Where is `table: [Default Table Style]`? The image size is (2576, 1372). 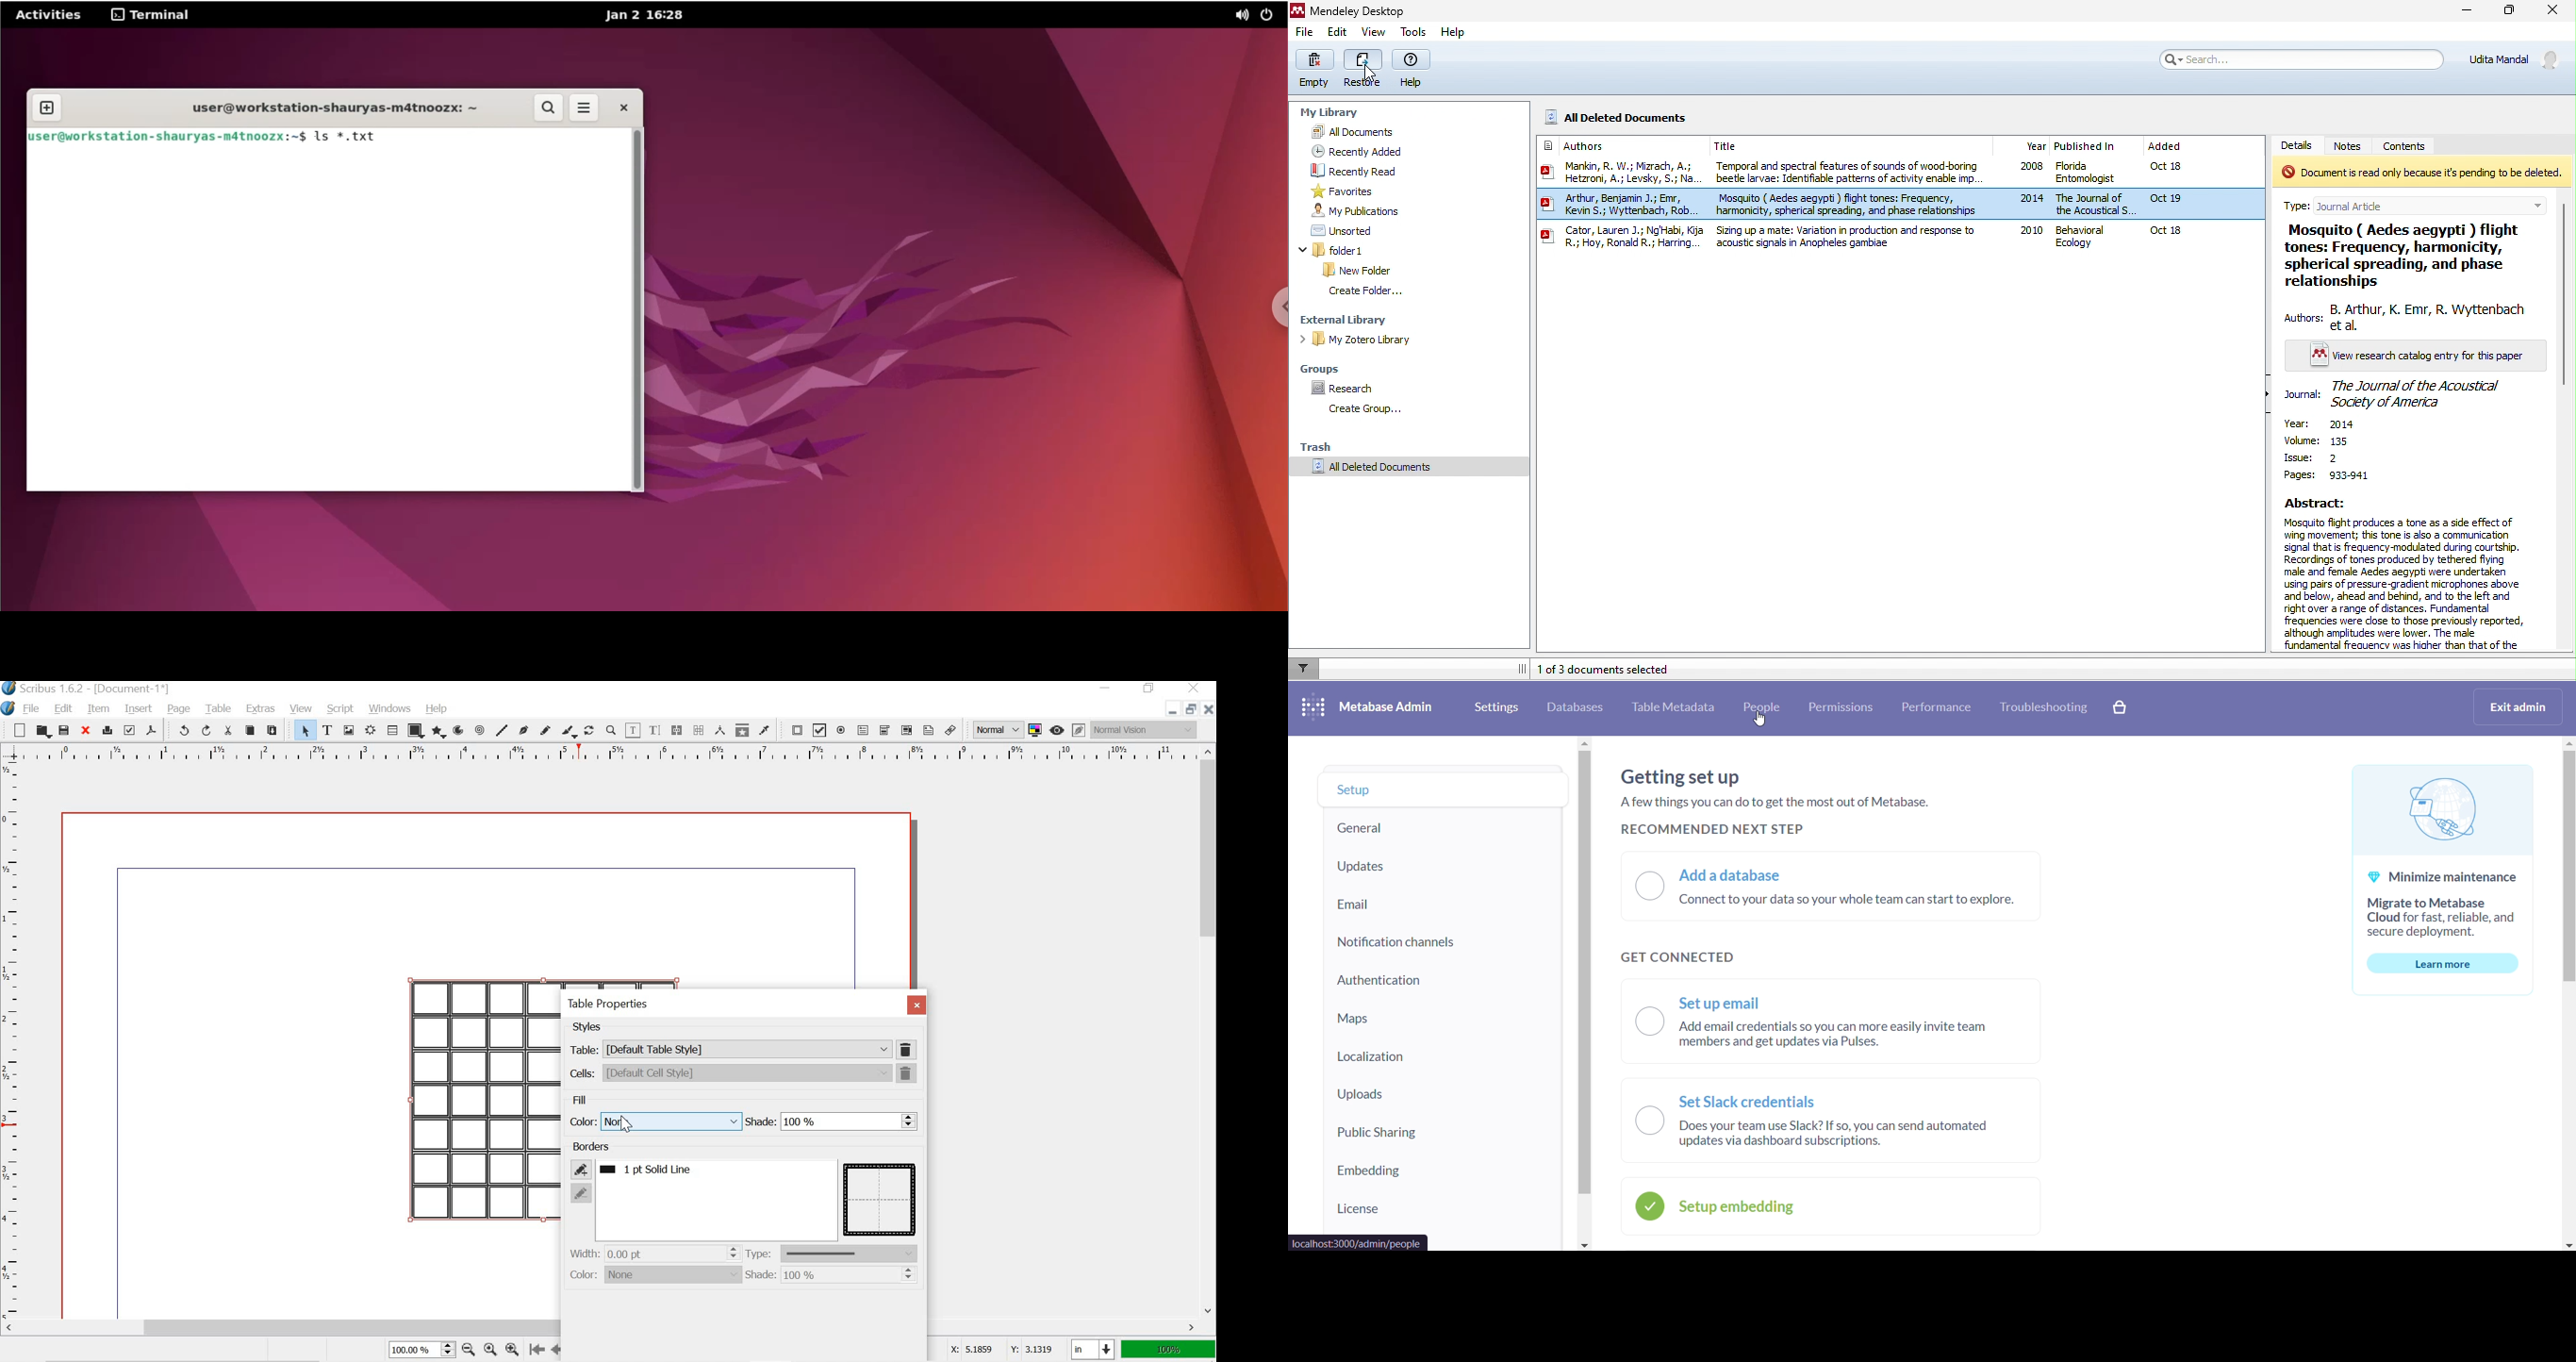
table: [Default Table Style] is located at coordinates (730, 1049).